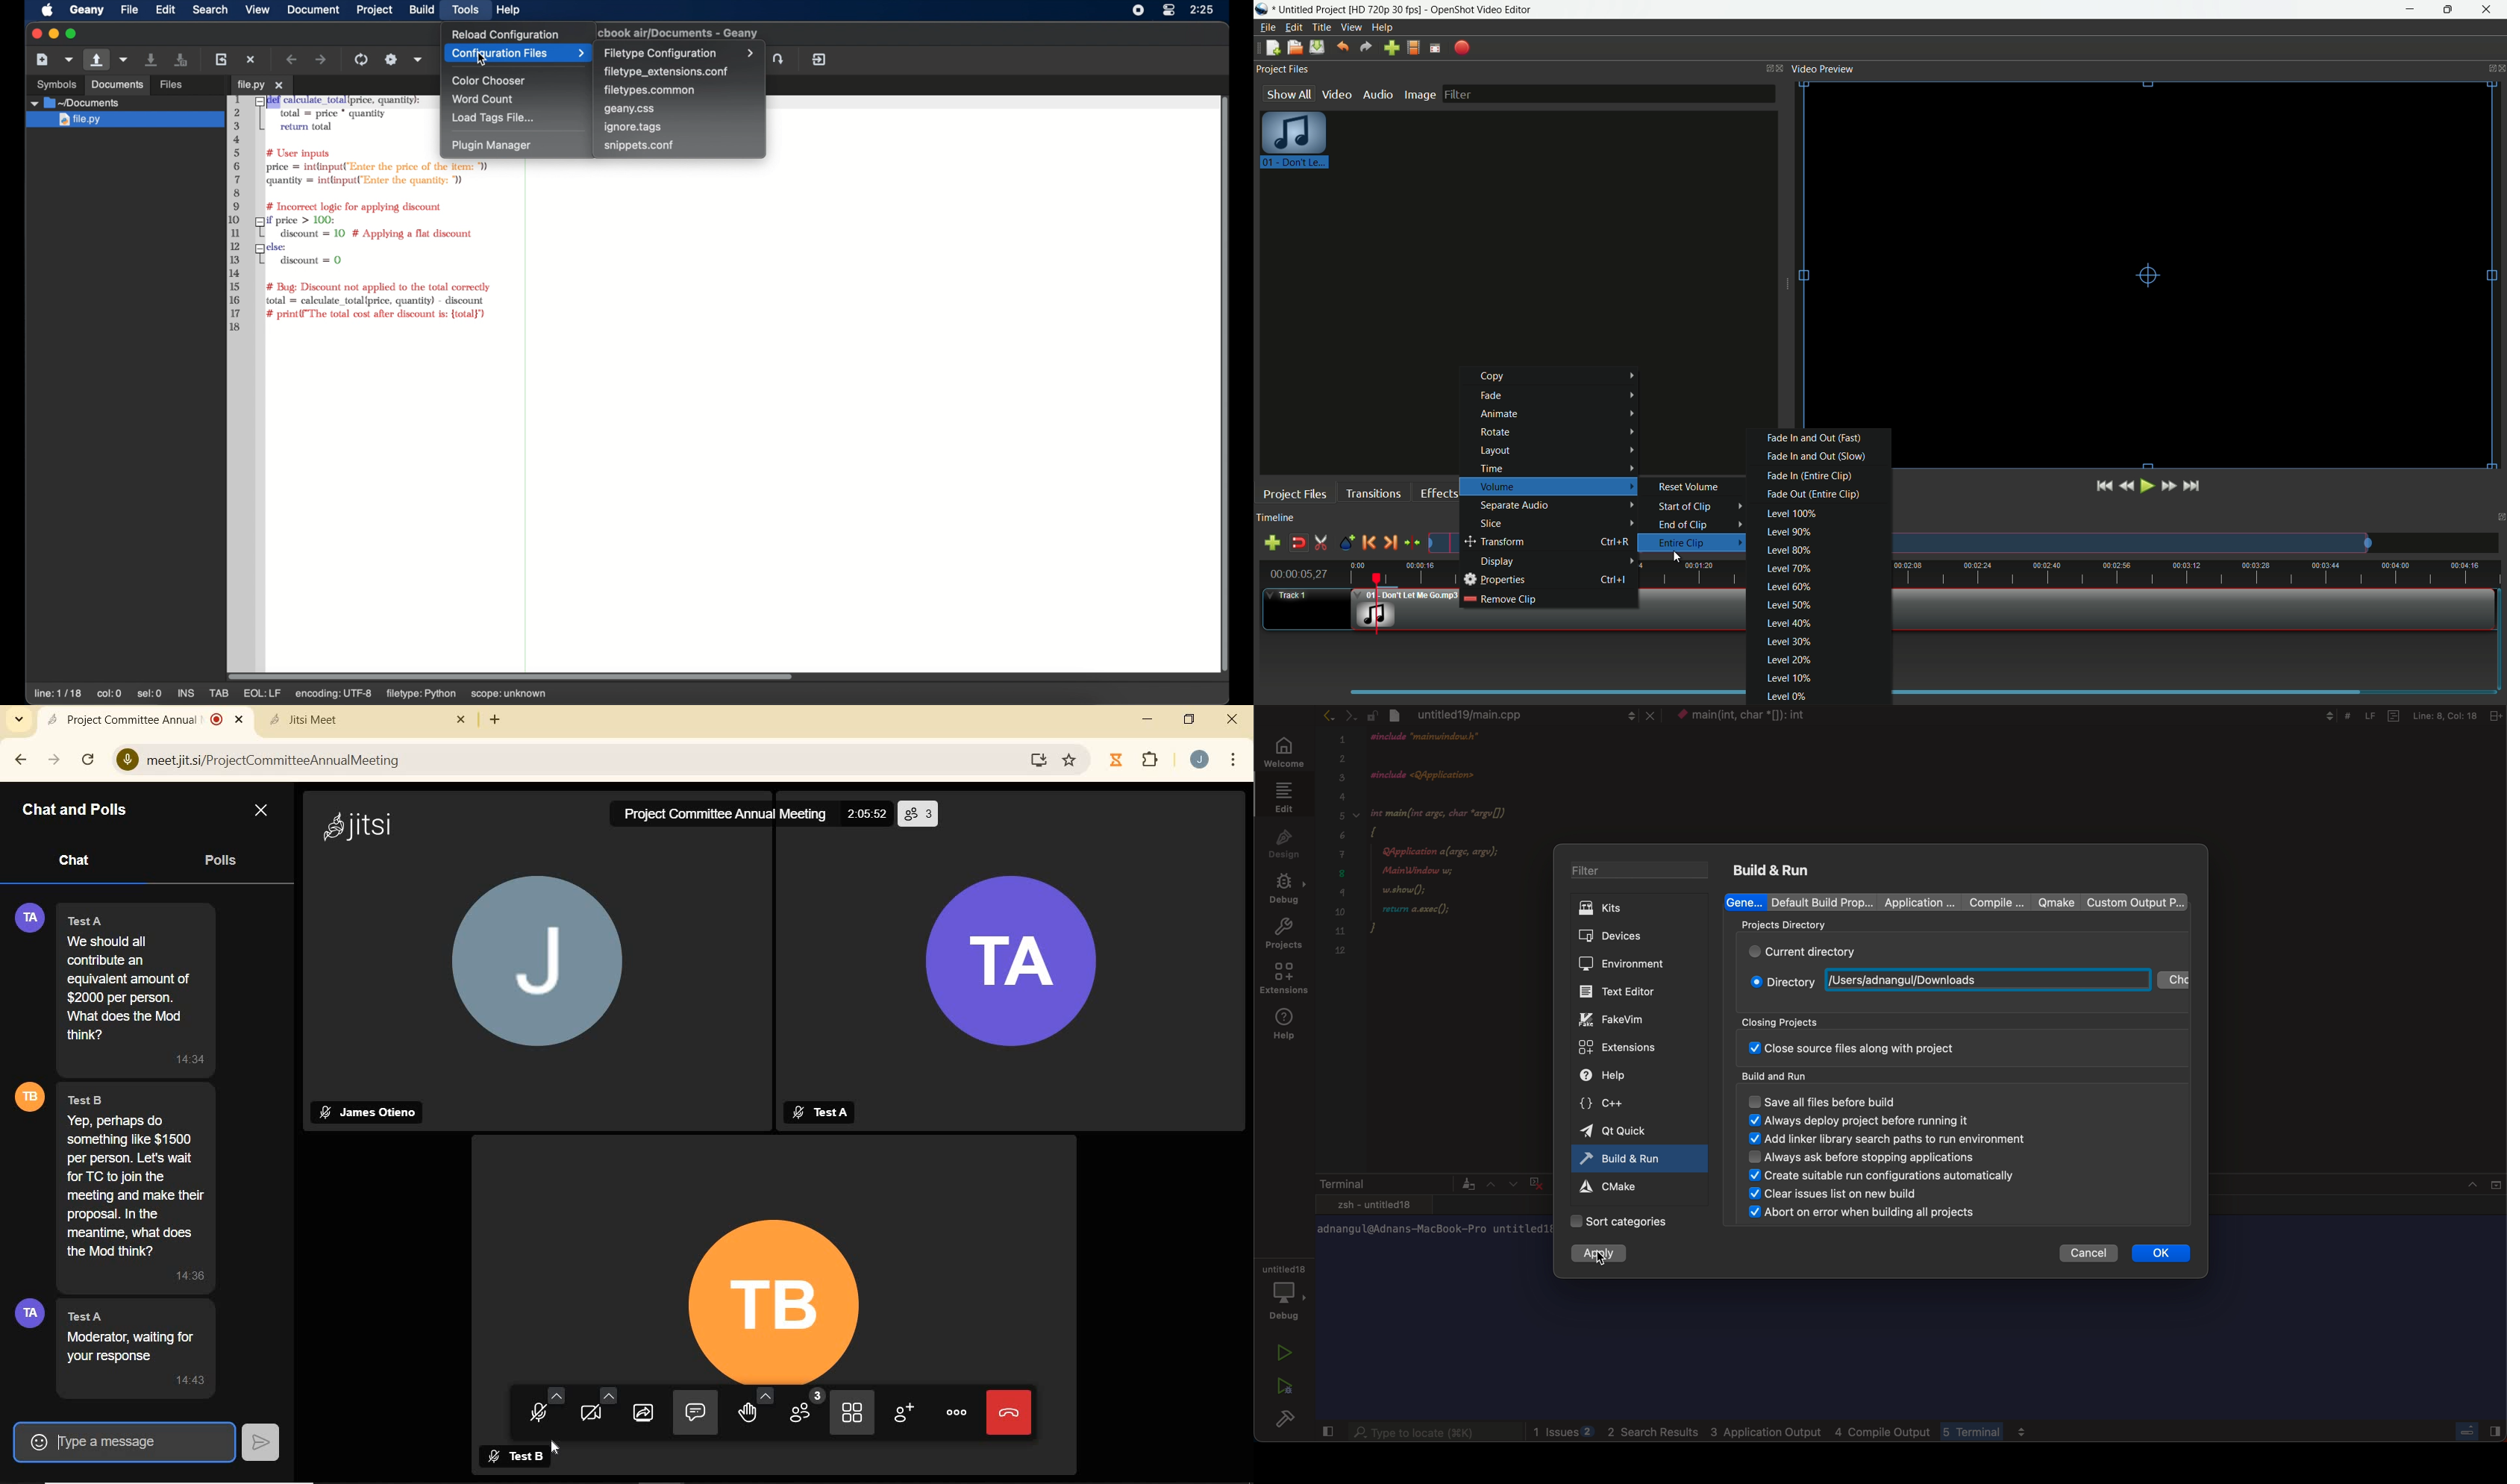 The width and height of the screenshot is (2520, 1484). Describe the element at coordinates (1366, 47) in the screenshot. I see `redo` at that location.